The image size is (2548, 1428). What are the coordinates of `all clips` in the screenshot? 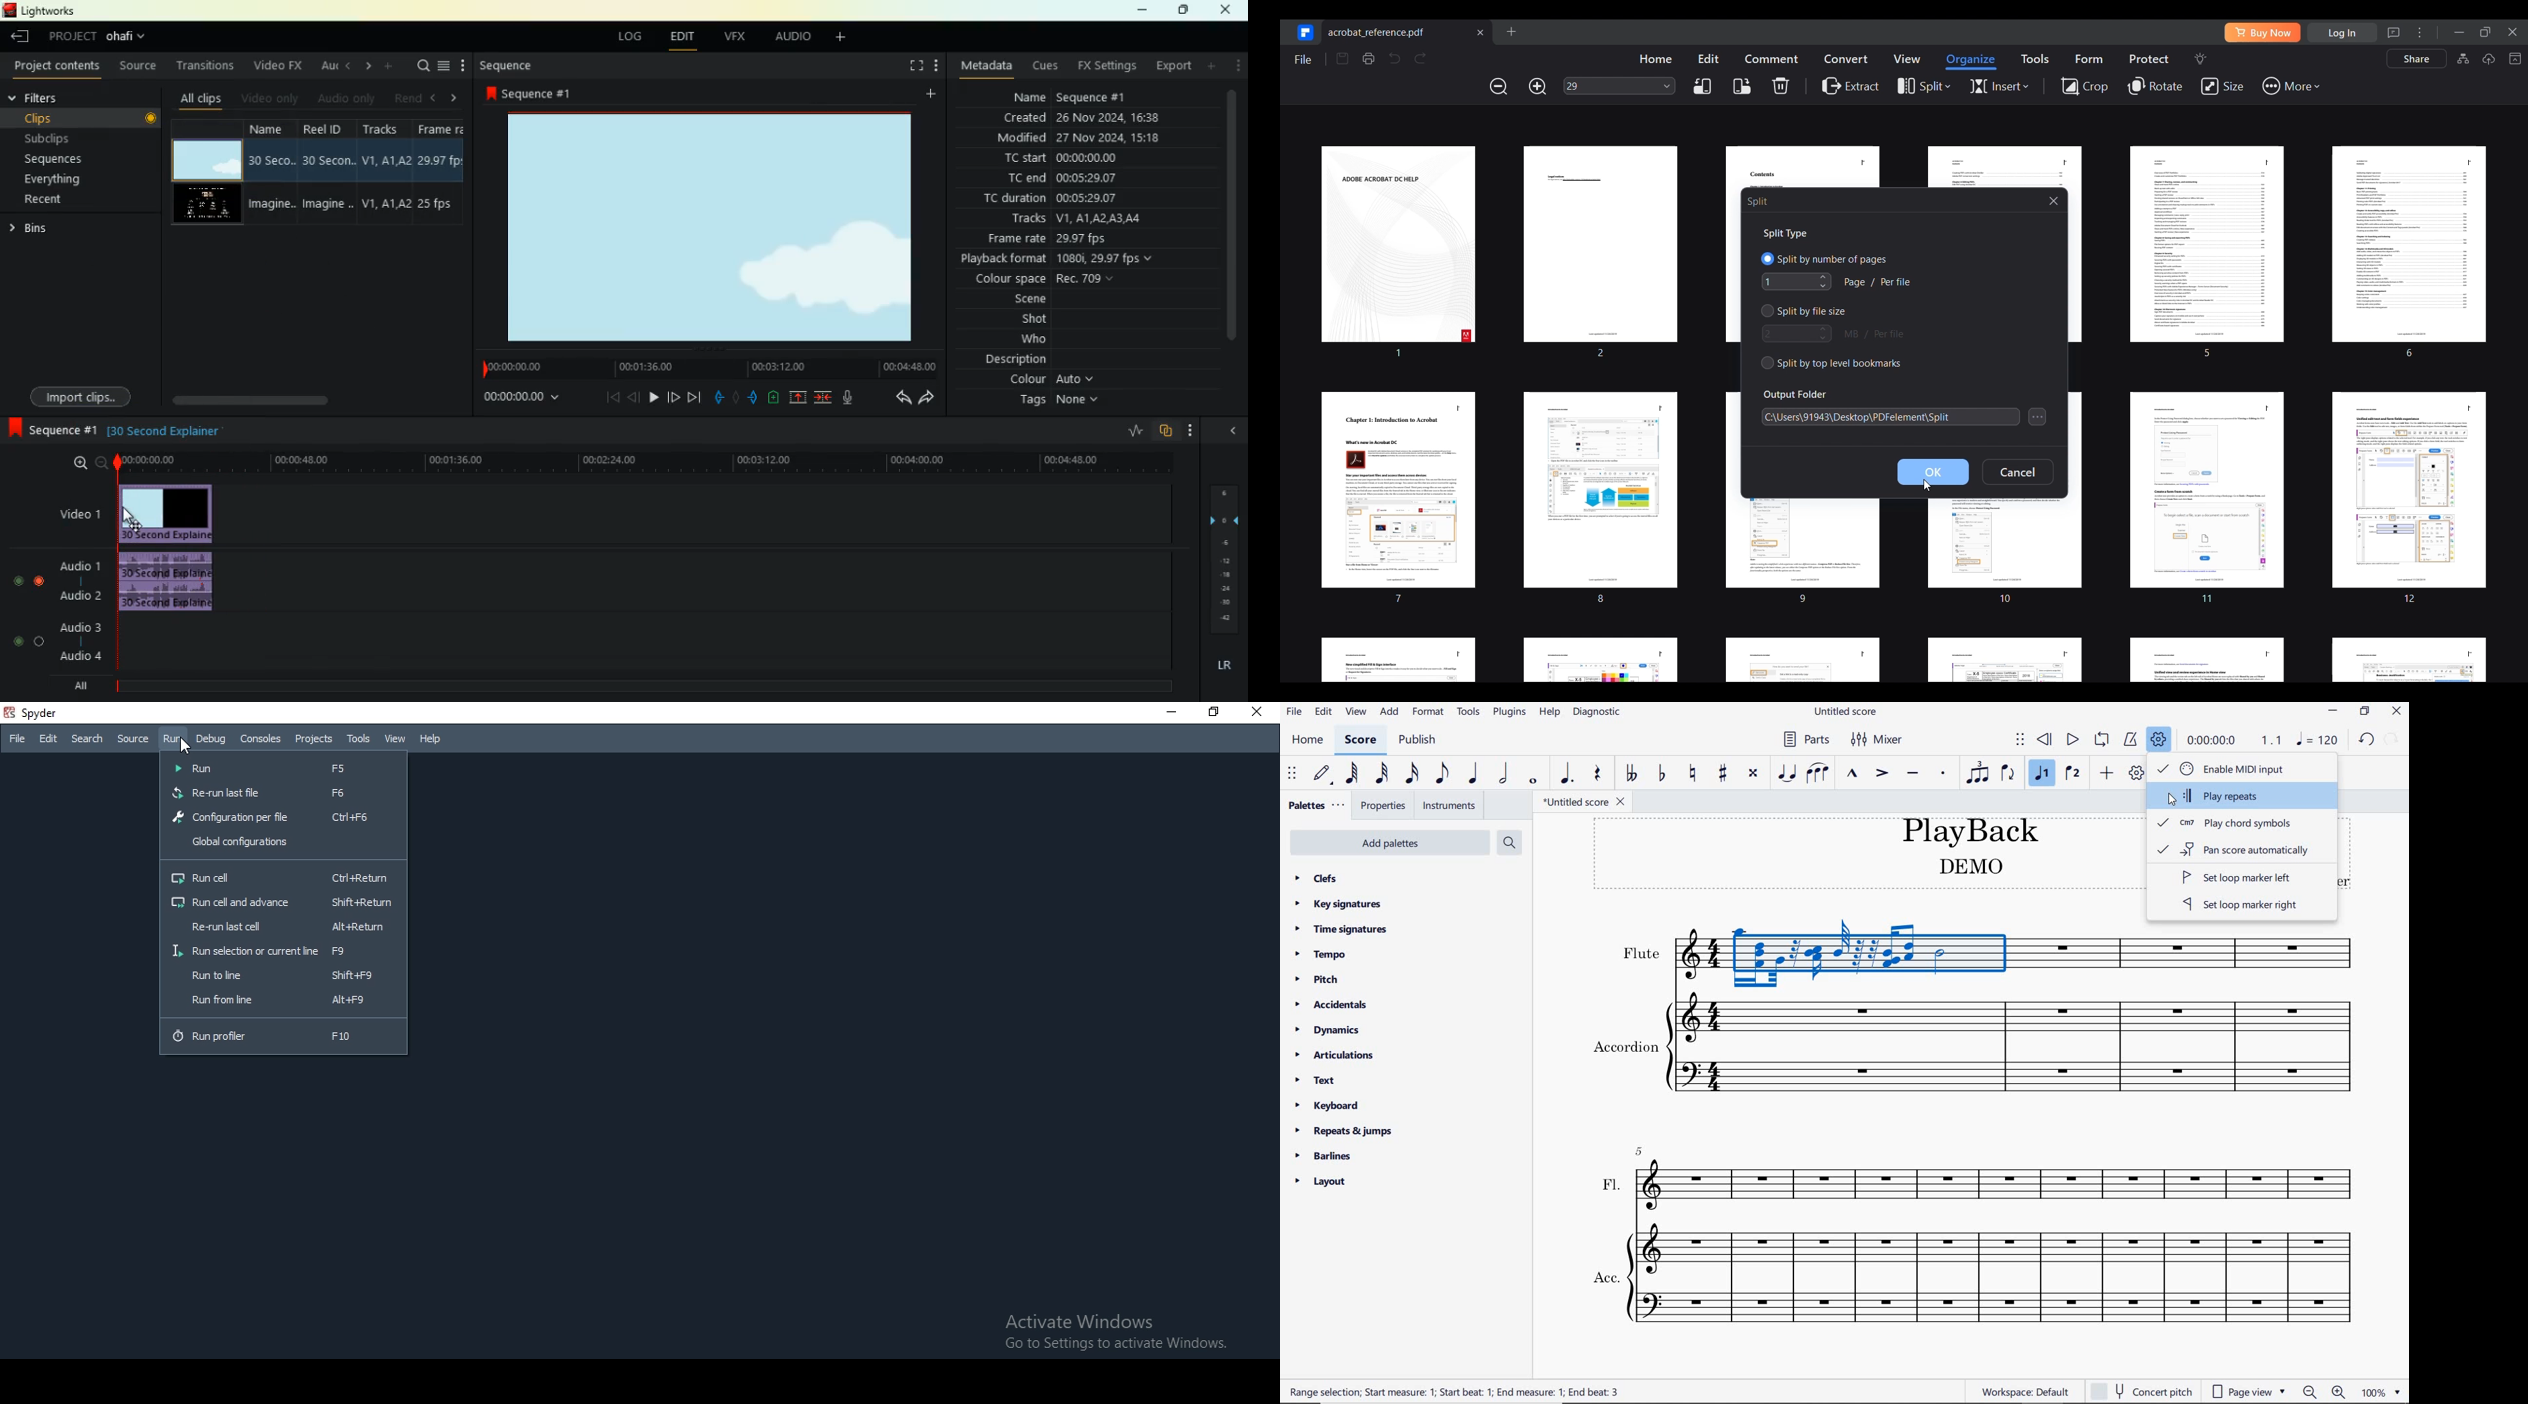 It's located at (205, 98).